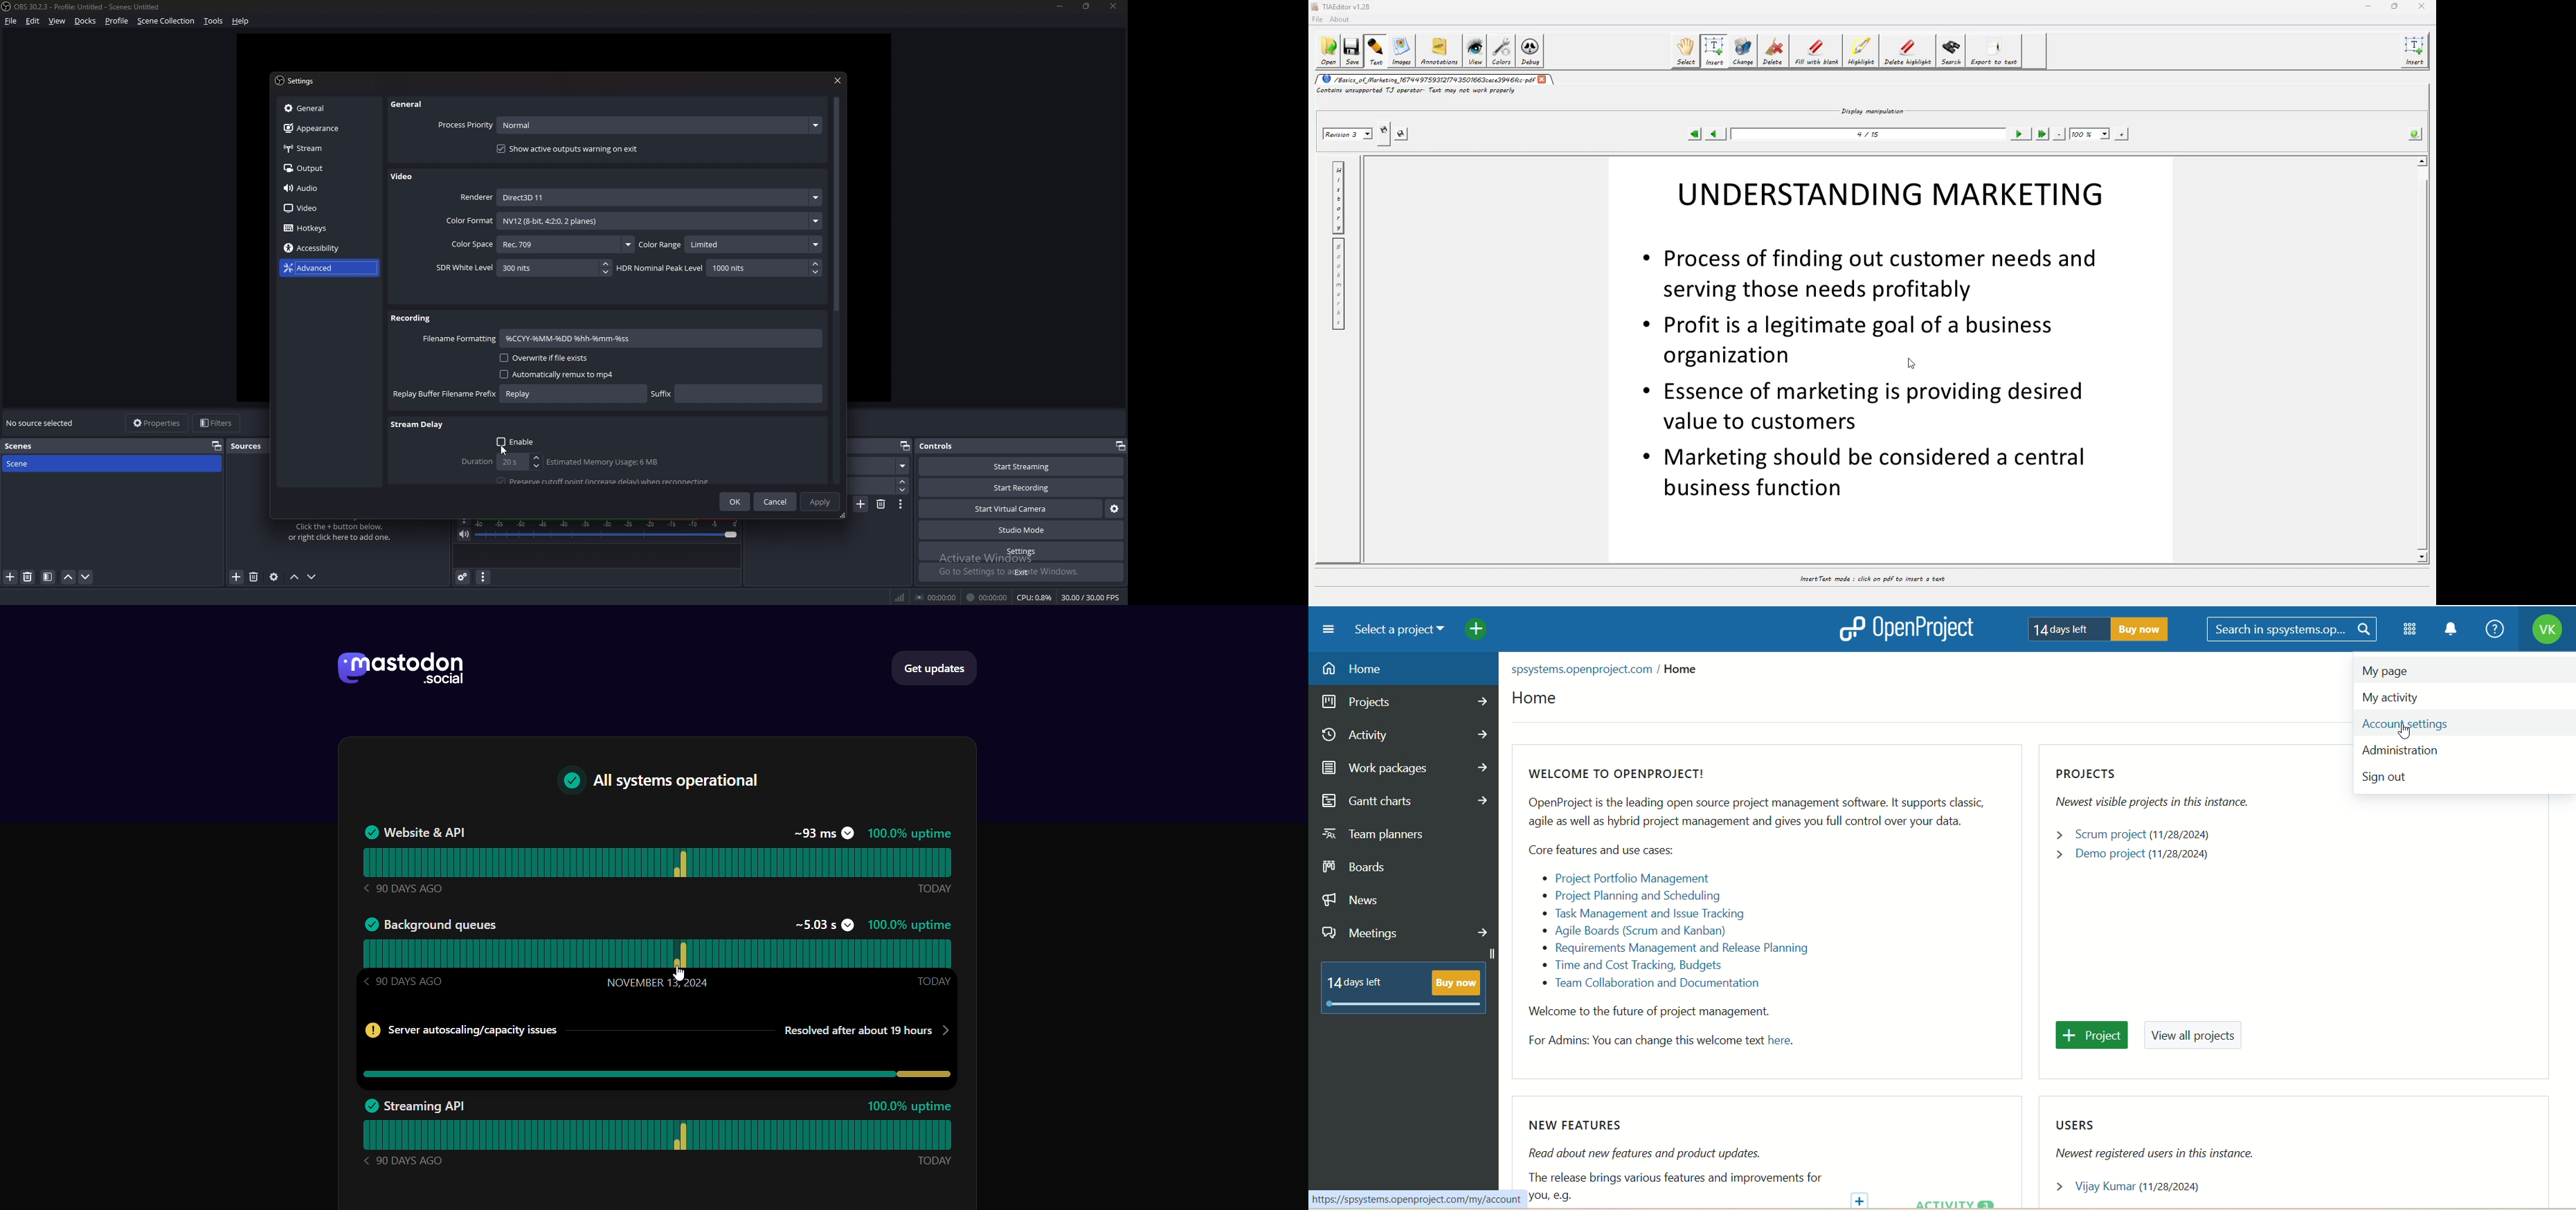  Describe the element at coordinates (324, 108) in the screenshot. I see `general` at that location.